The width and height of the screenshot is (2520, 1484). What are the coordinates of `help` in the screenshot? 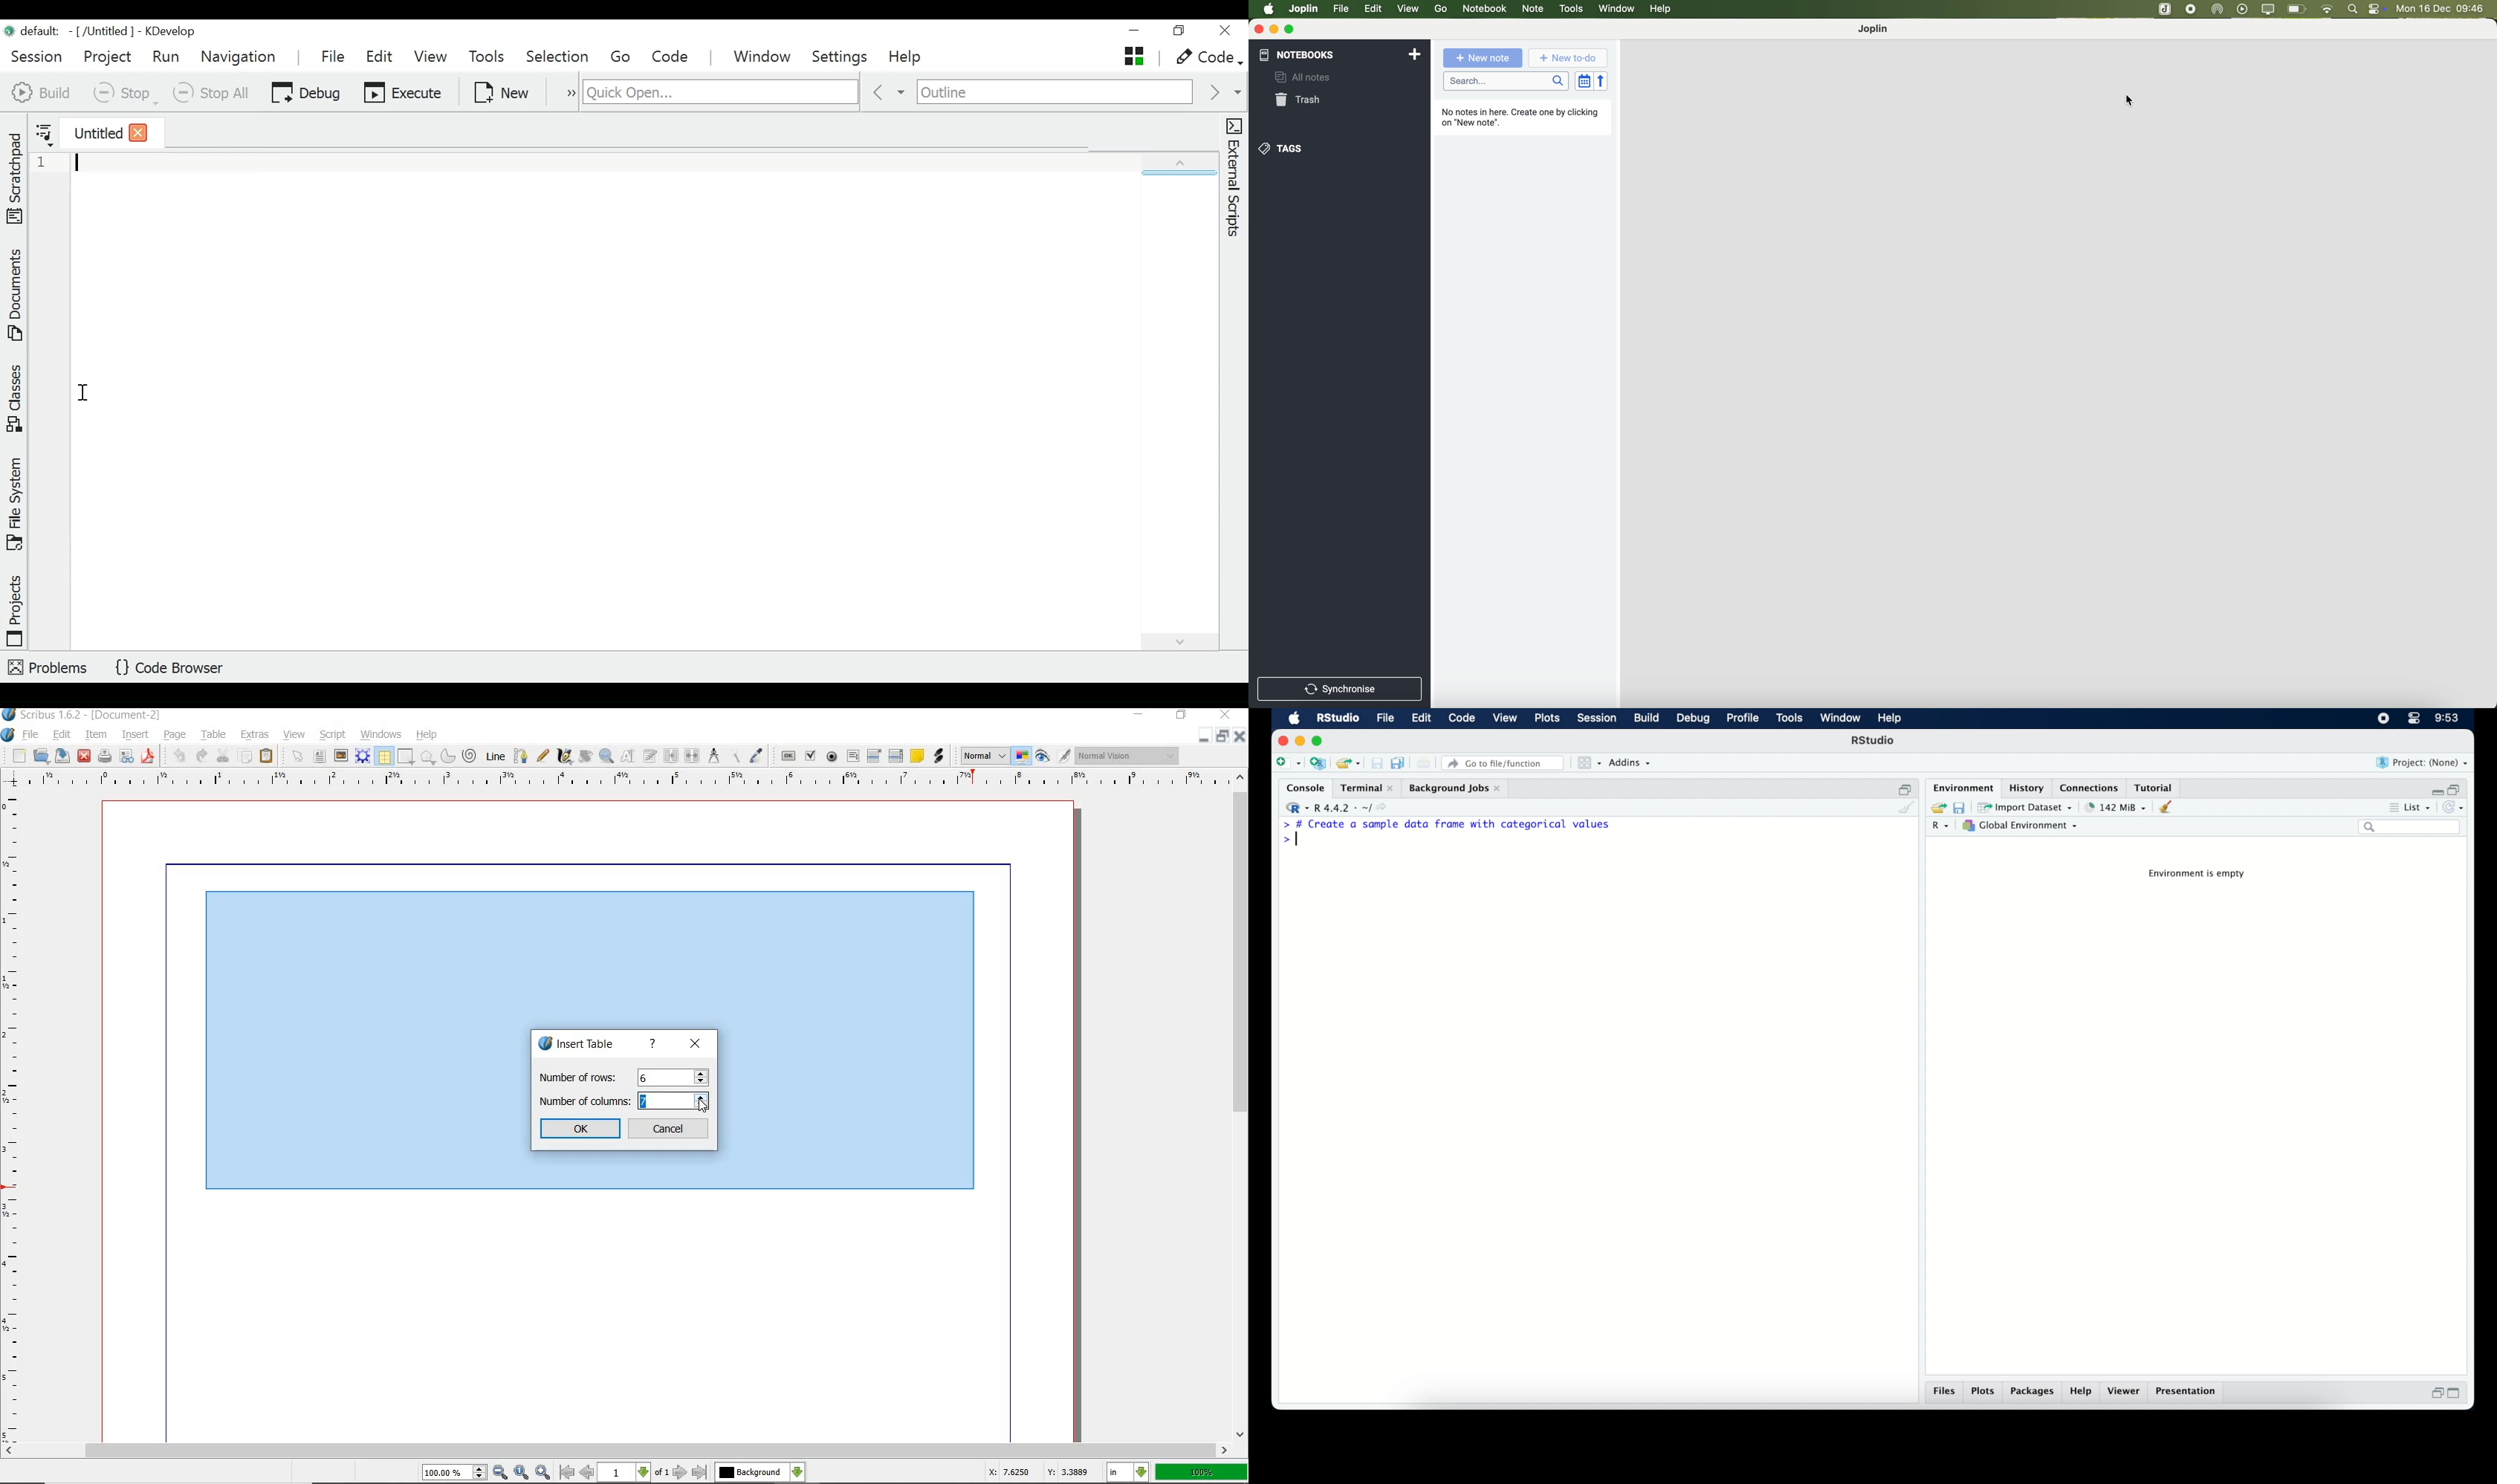 It's located at (1662, 9).